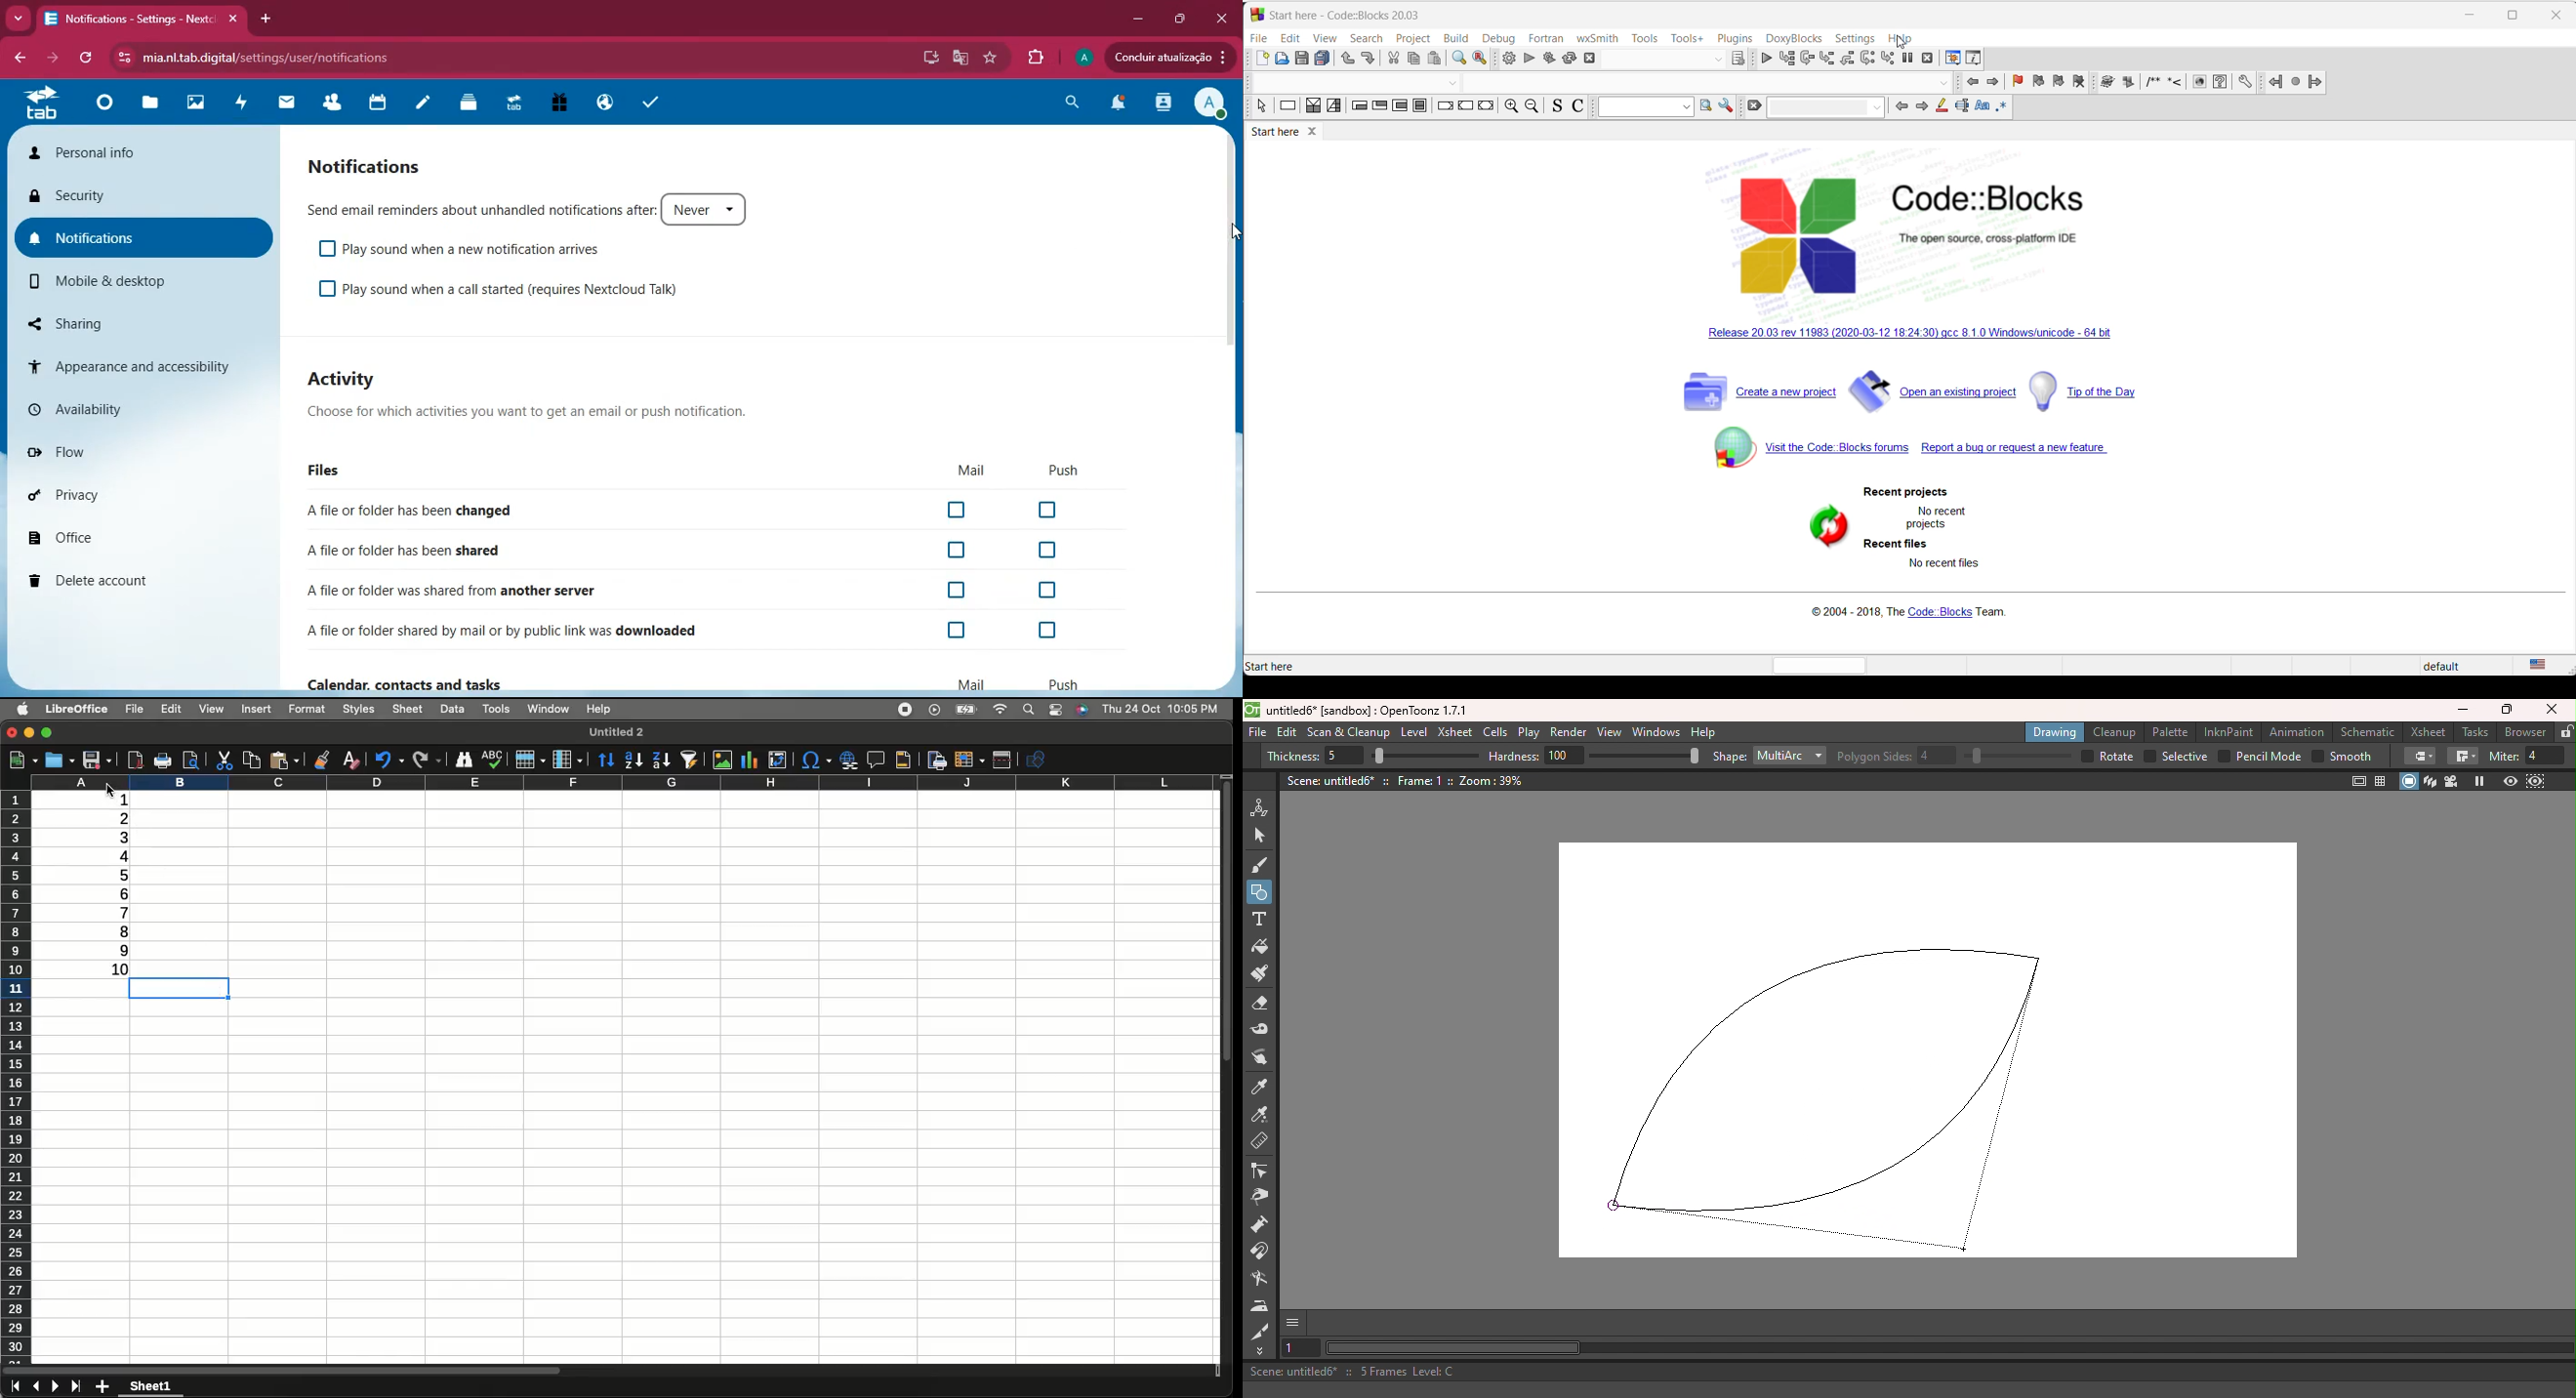 The width and height of the screenshot is (2576, 1400). What do you see at coordinates (2018, 82) in the screenshot?
I see `add bookmark` at bounding box center [2018, 82].